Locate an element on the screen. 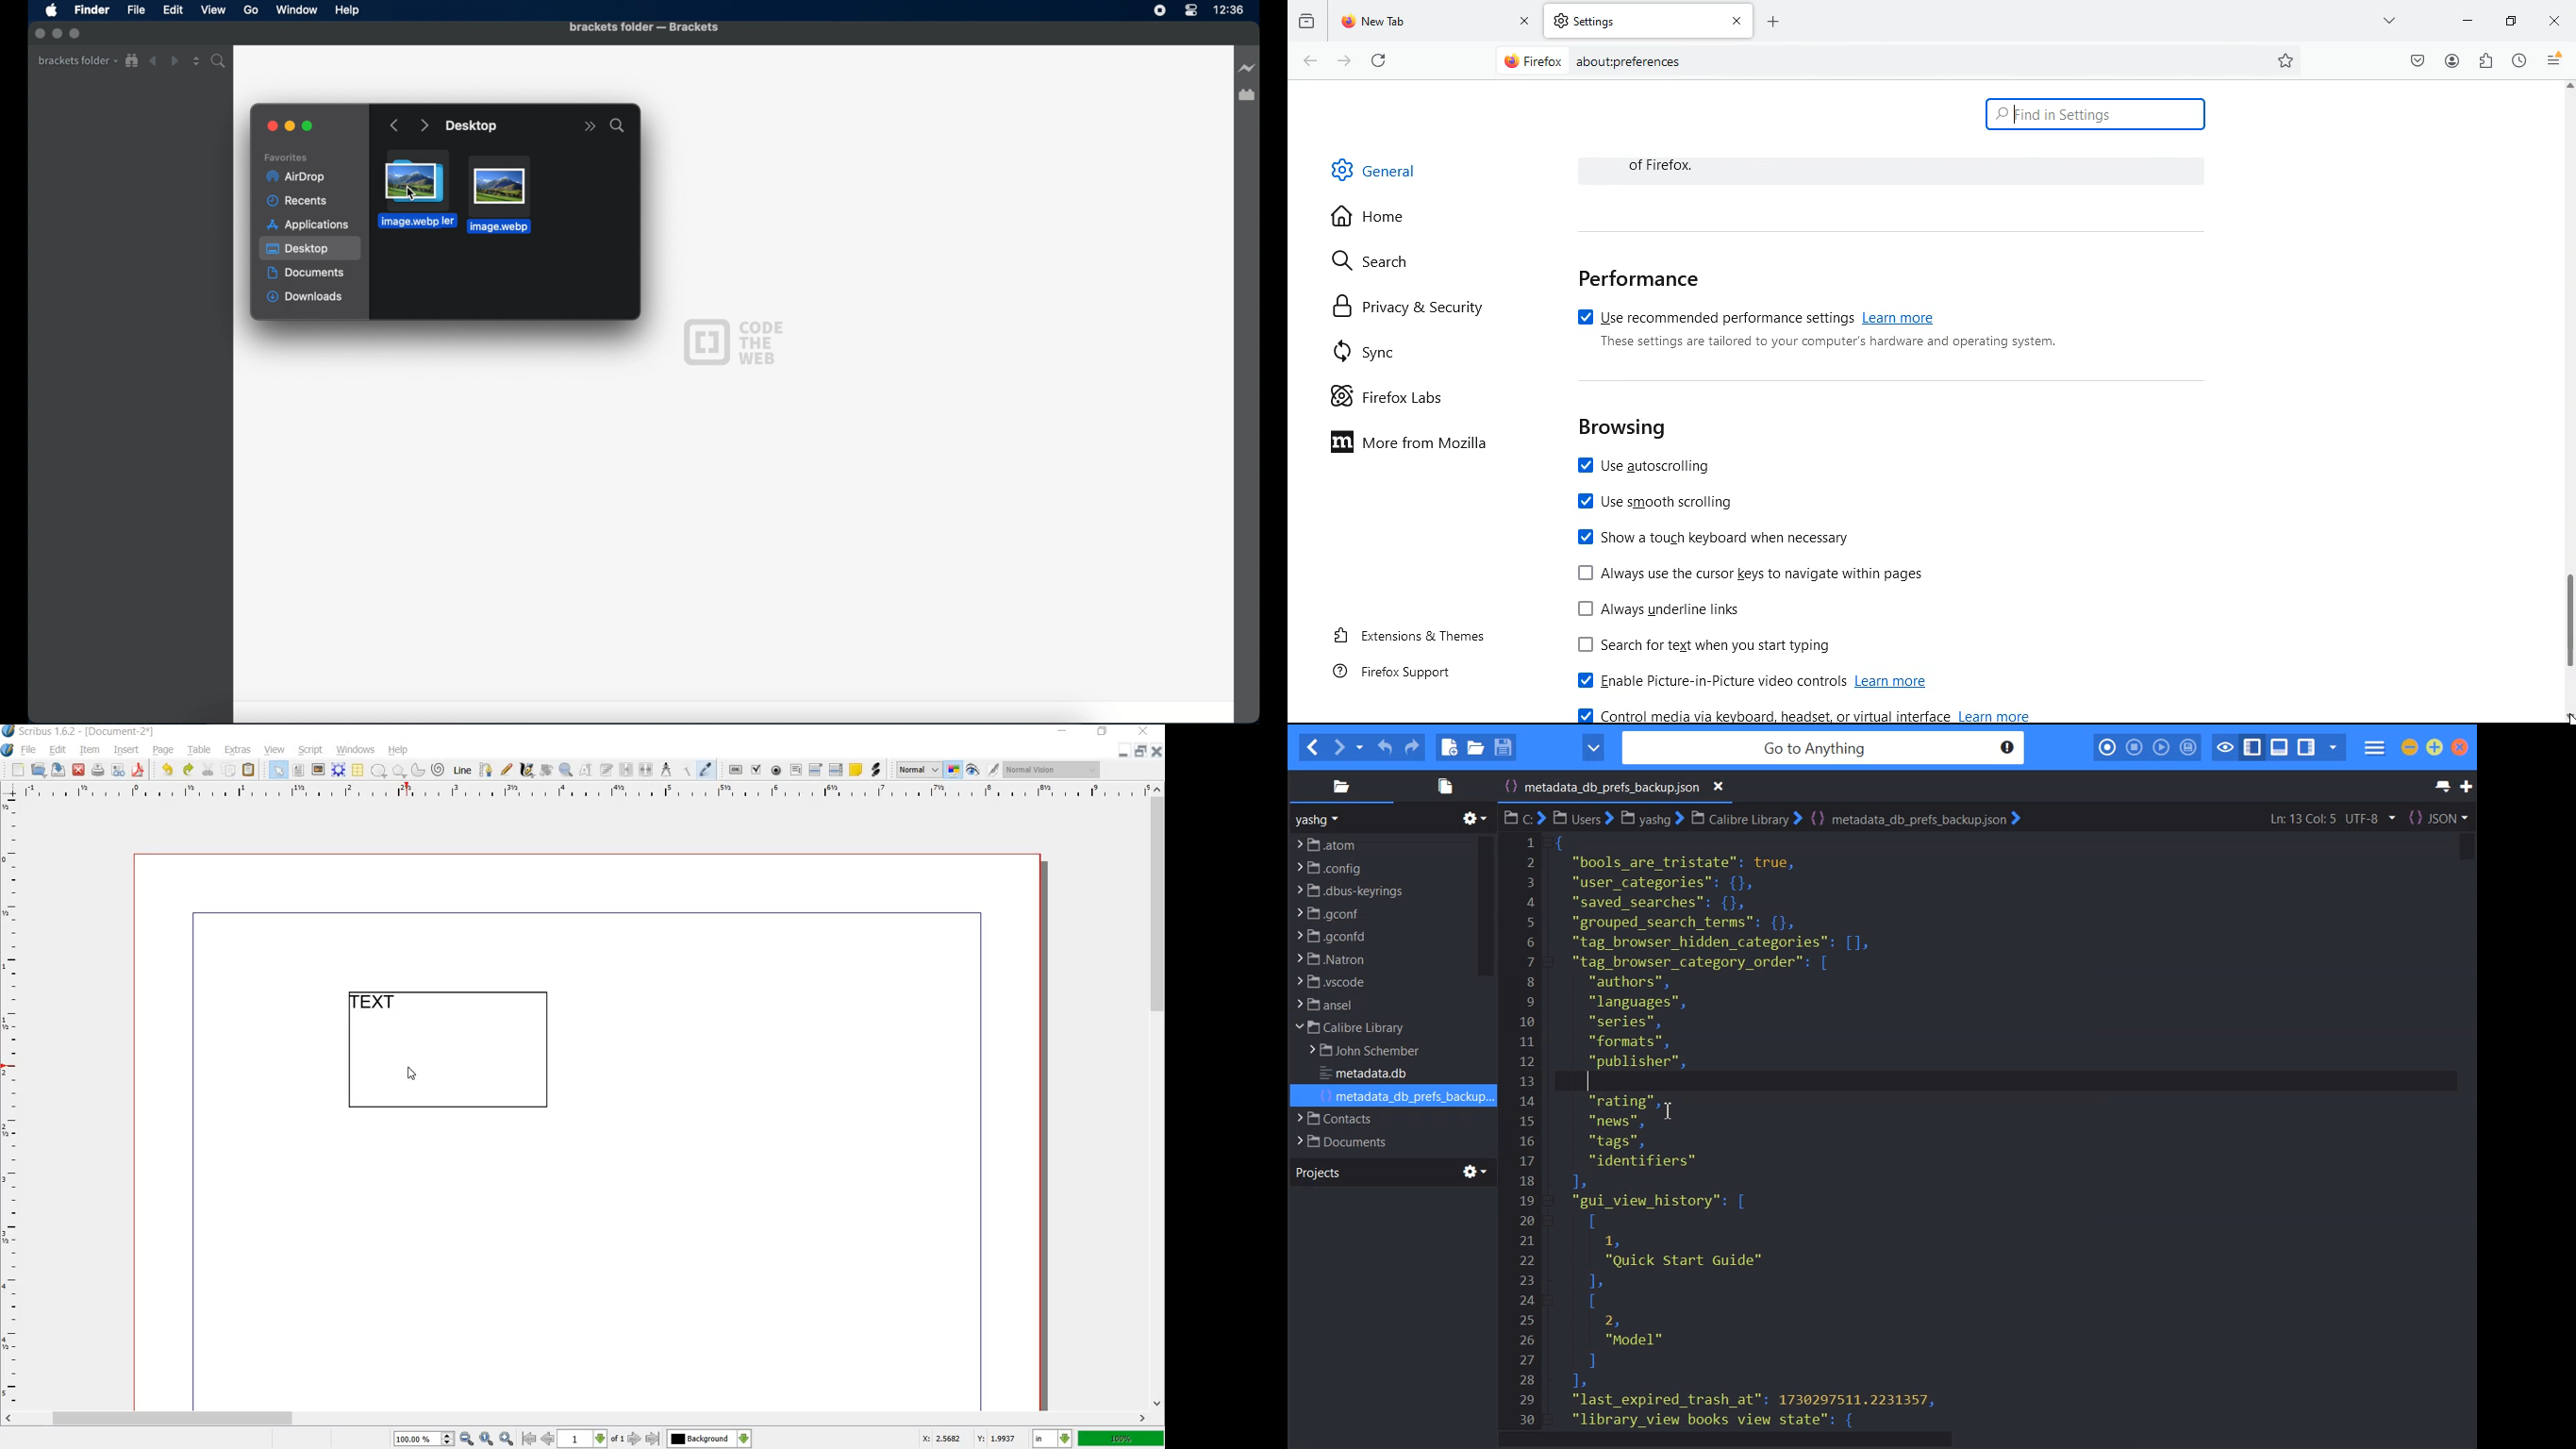 The width and height of the screenshot is (2576, 1456). File is located at coordinates (1372, 1051).